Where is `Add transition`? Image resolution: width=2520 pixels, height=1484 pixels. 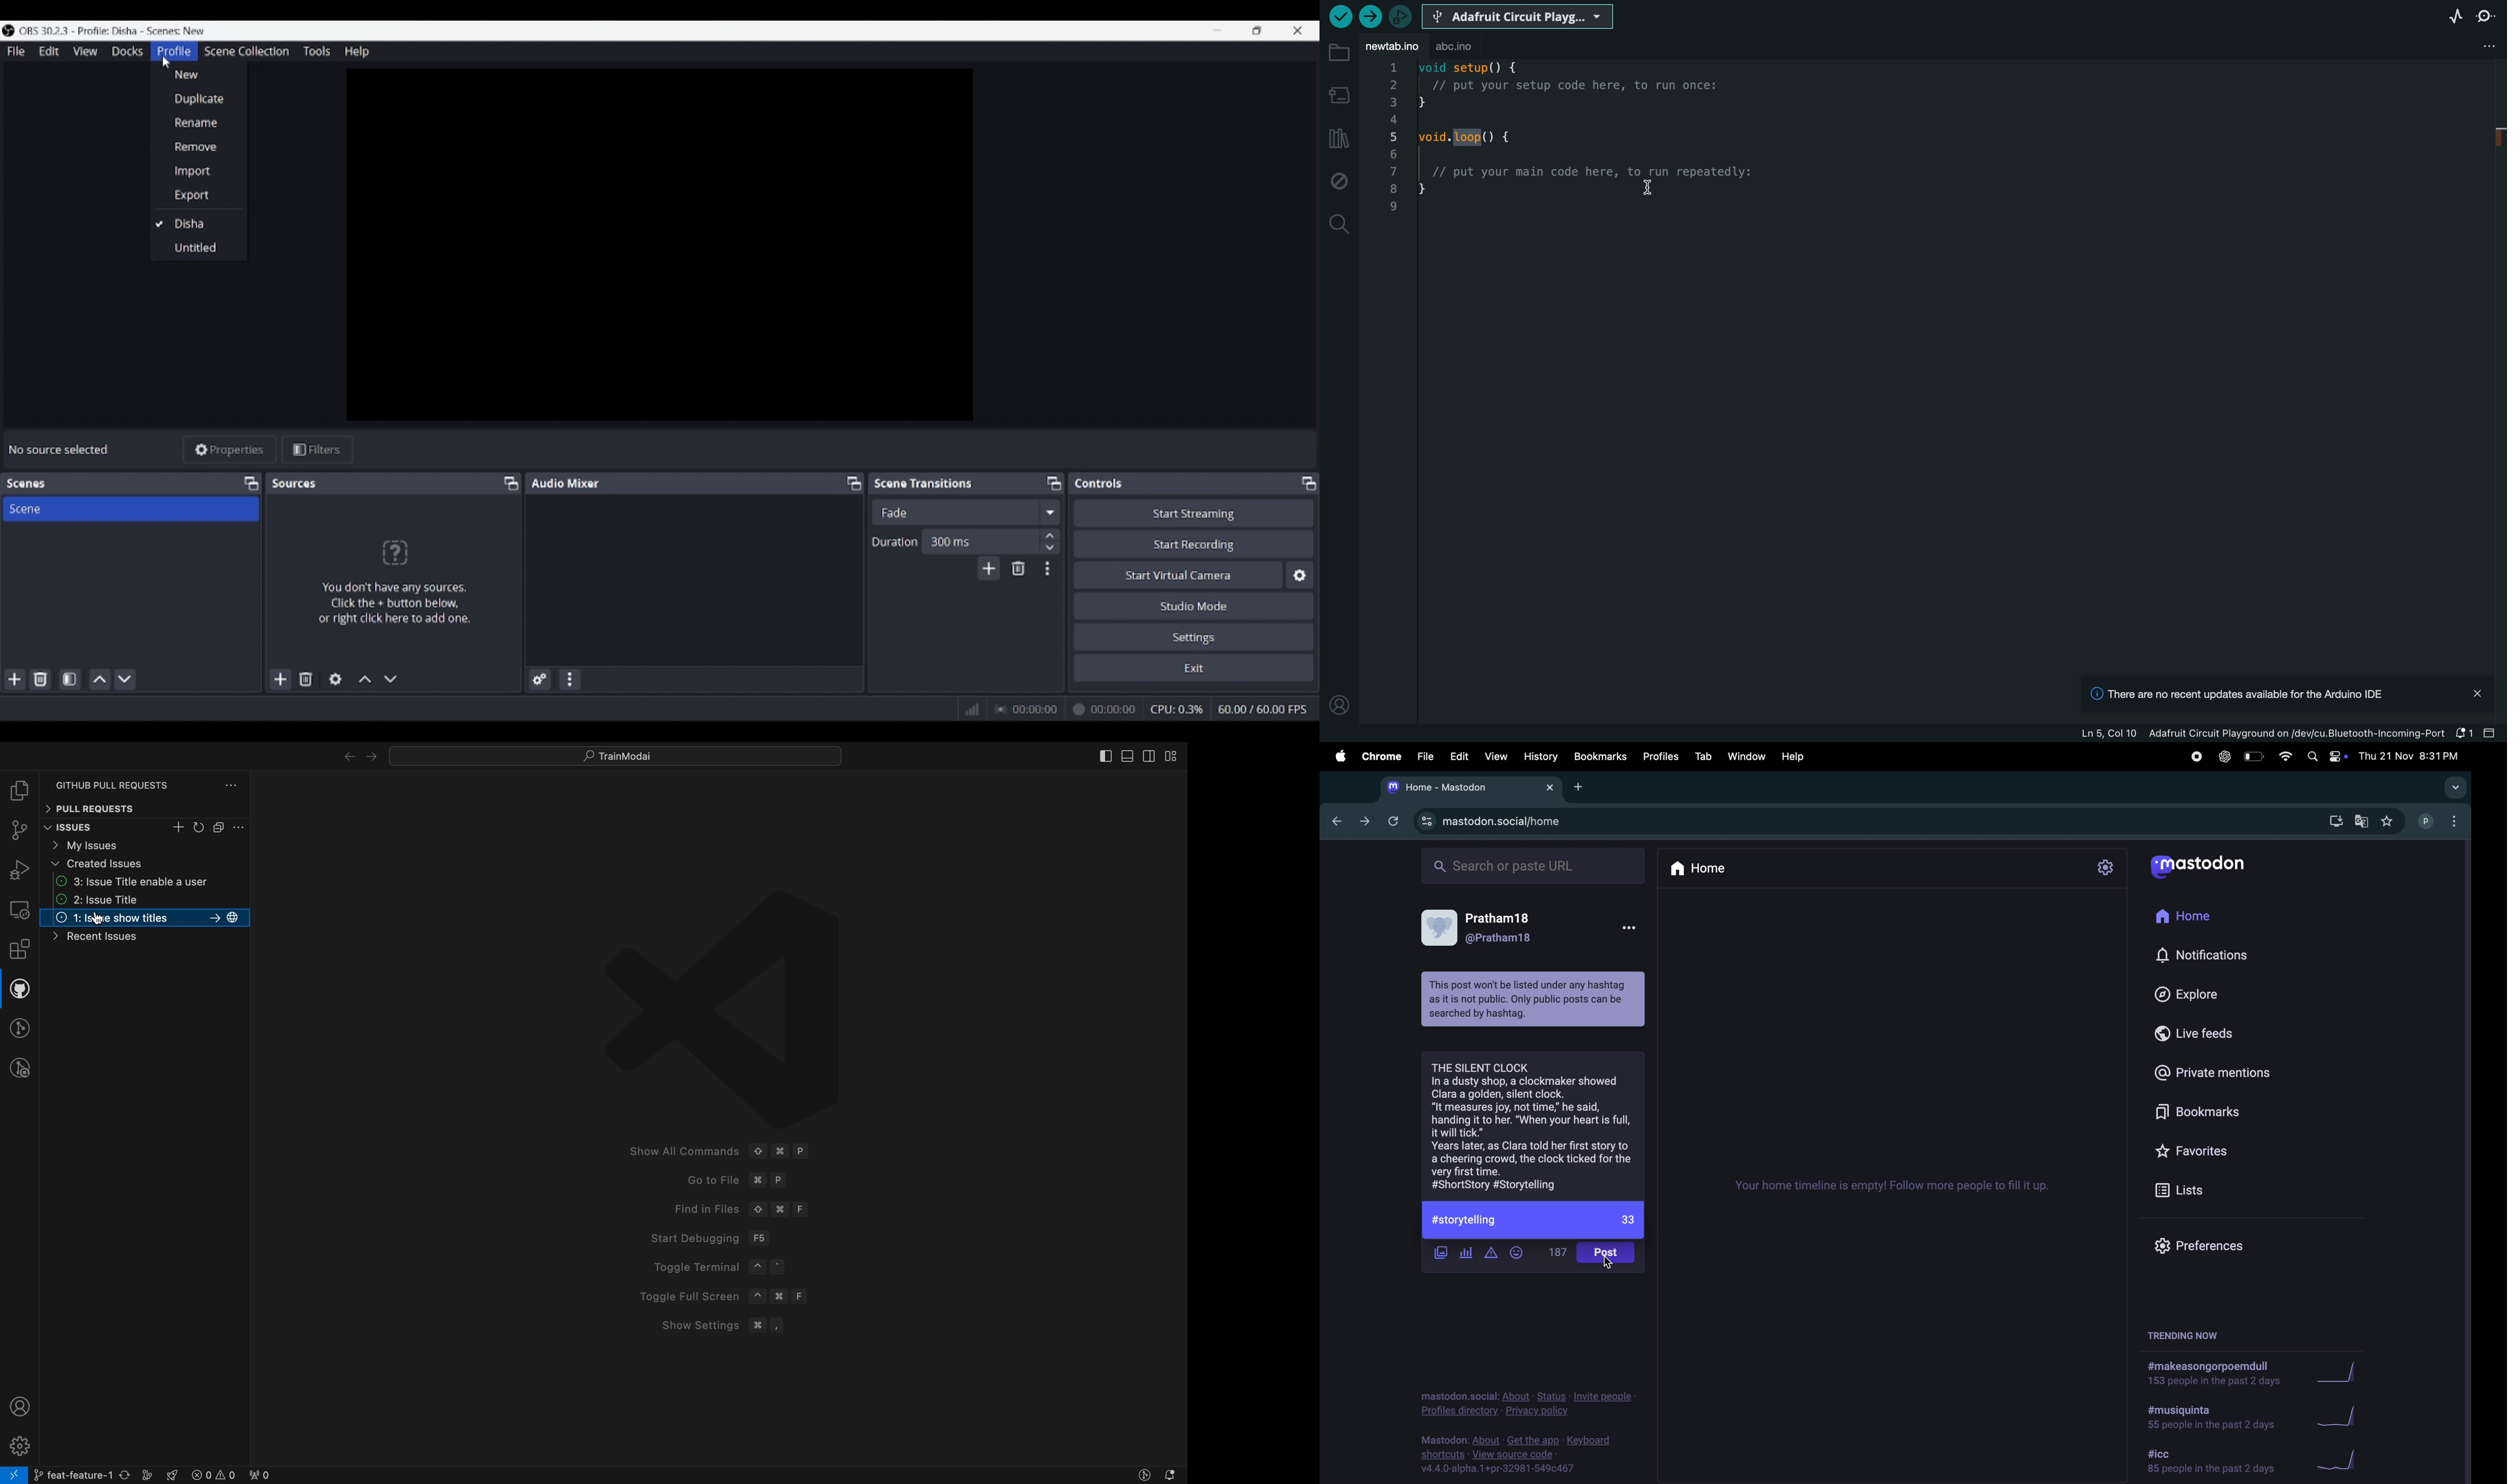
Add transition is located at coordinates (988, 568).